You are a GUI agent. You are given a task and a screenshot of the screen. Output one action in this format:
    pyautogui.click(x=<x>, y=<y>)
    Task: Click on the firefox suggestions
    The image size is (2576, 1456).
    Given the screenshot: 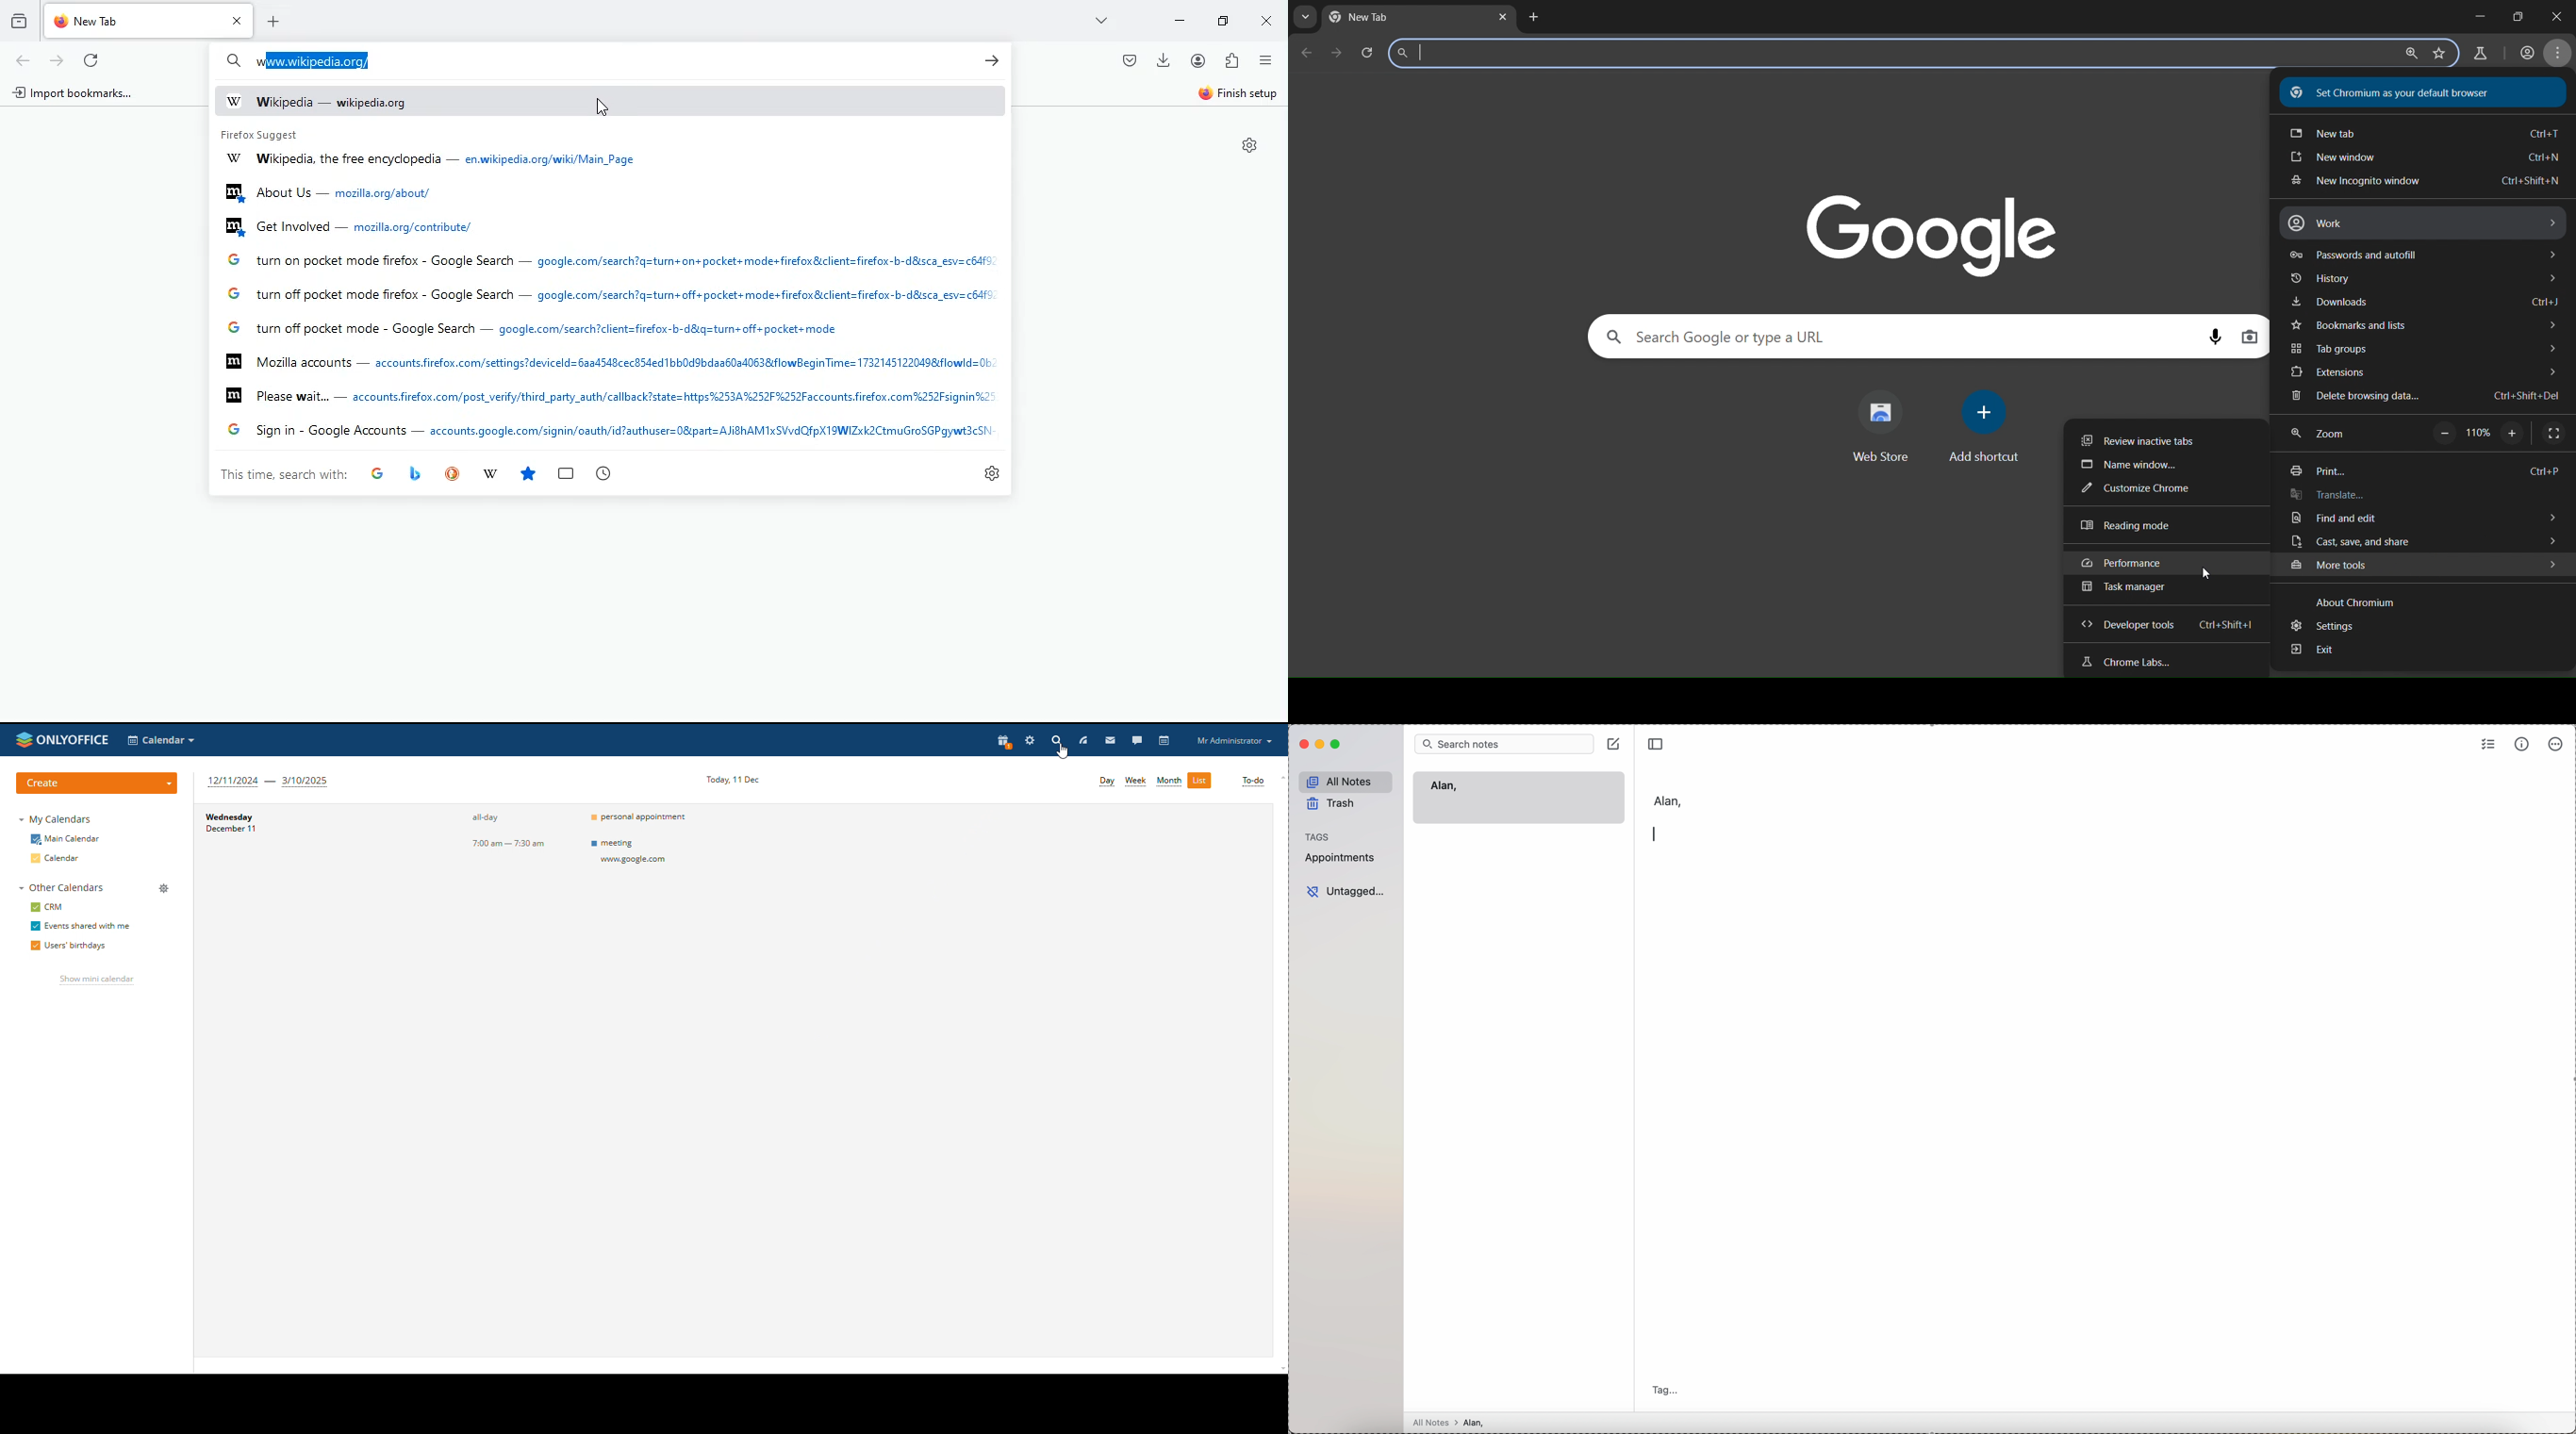 What is the action you would take?
    pyautogui.click(x=353, y=224)
    